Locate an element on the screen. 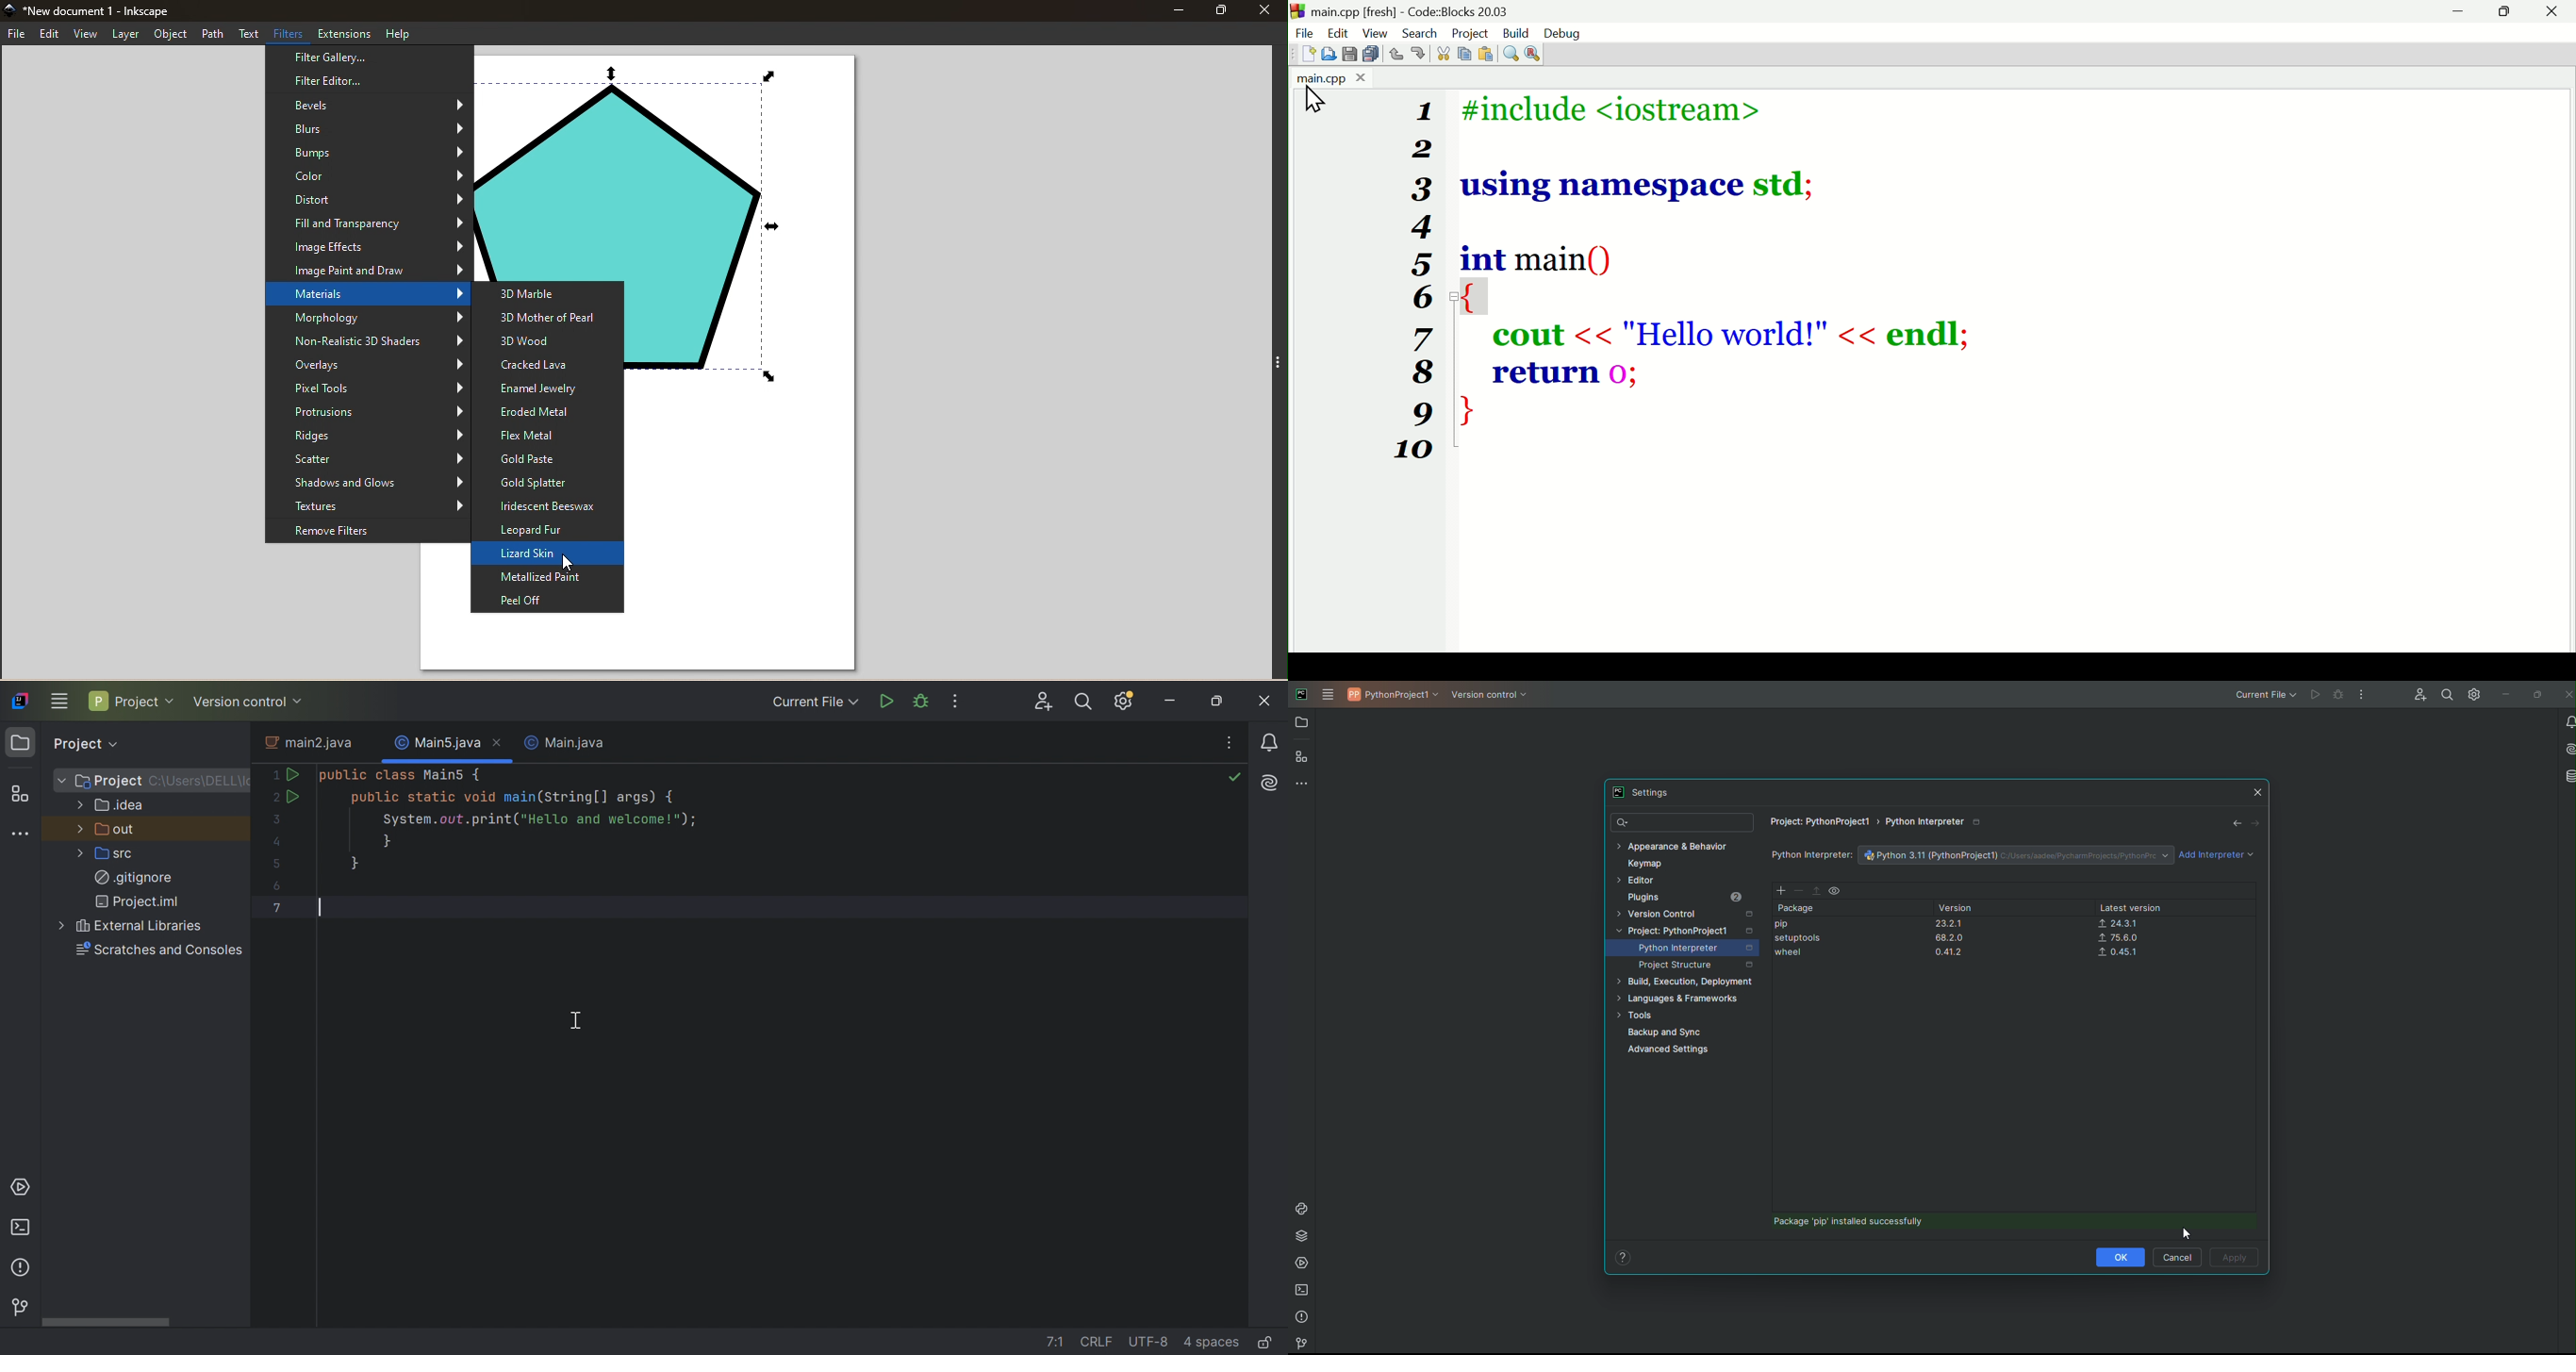  Fill and Transparency is located at coordinates (365, 224).